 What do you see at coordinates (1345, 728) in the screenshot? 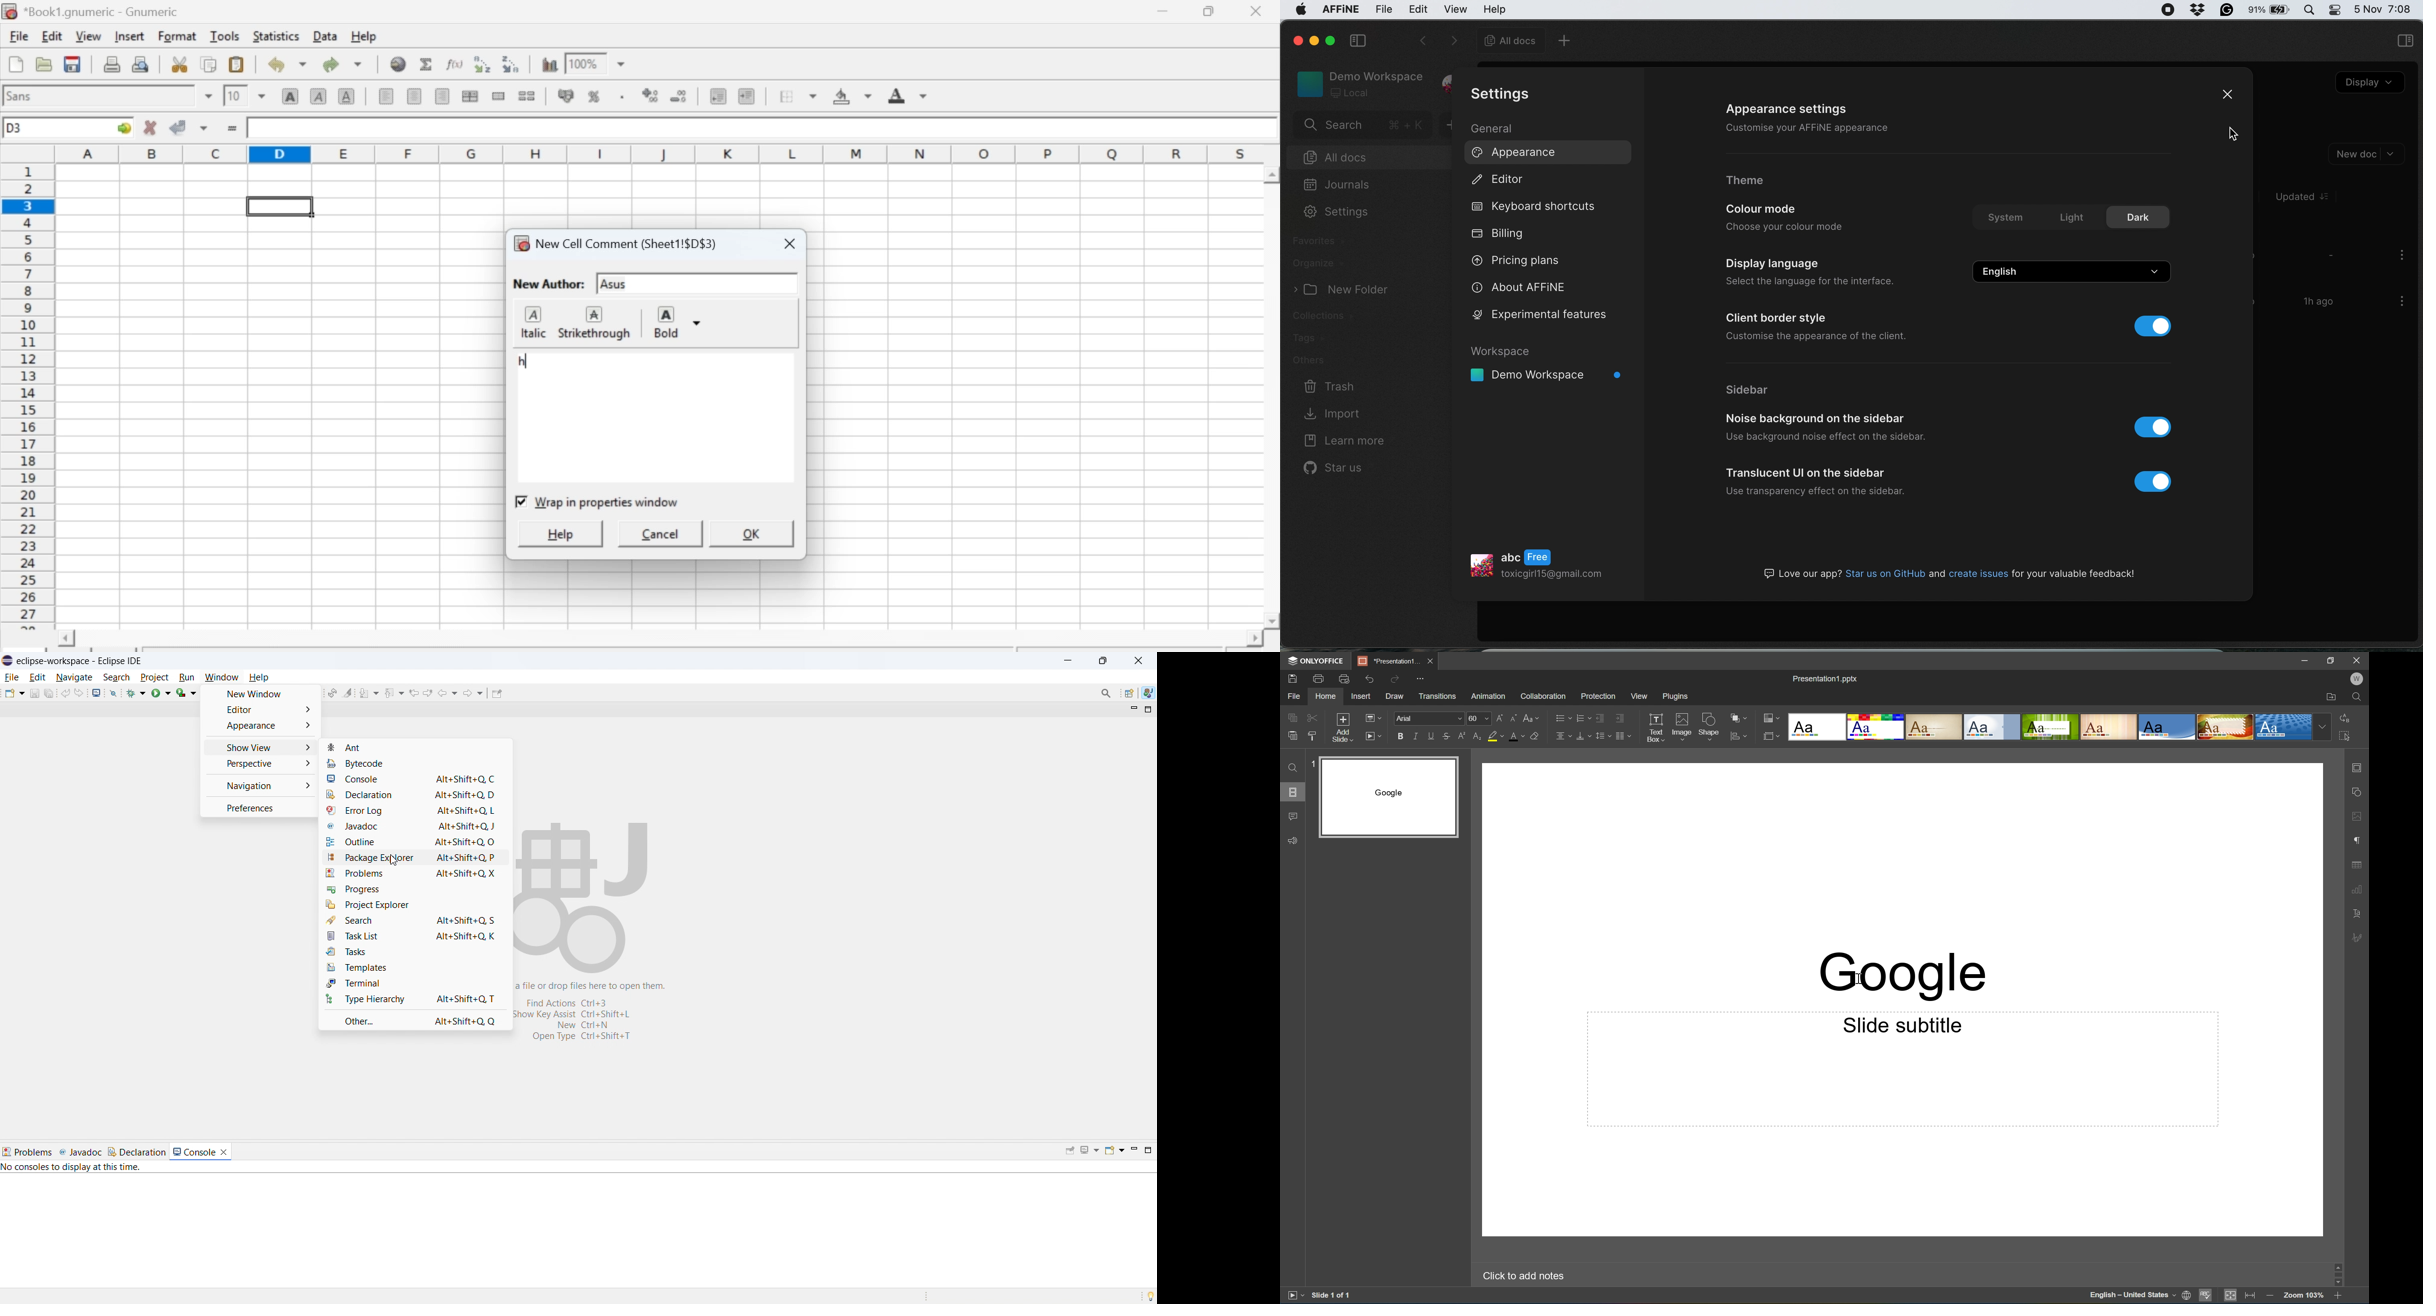
I see `Add slide` at bounding box center [1345, 728].